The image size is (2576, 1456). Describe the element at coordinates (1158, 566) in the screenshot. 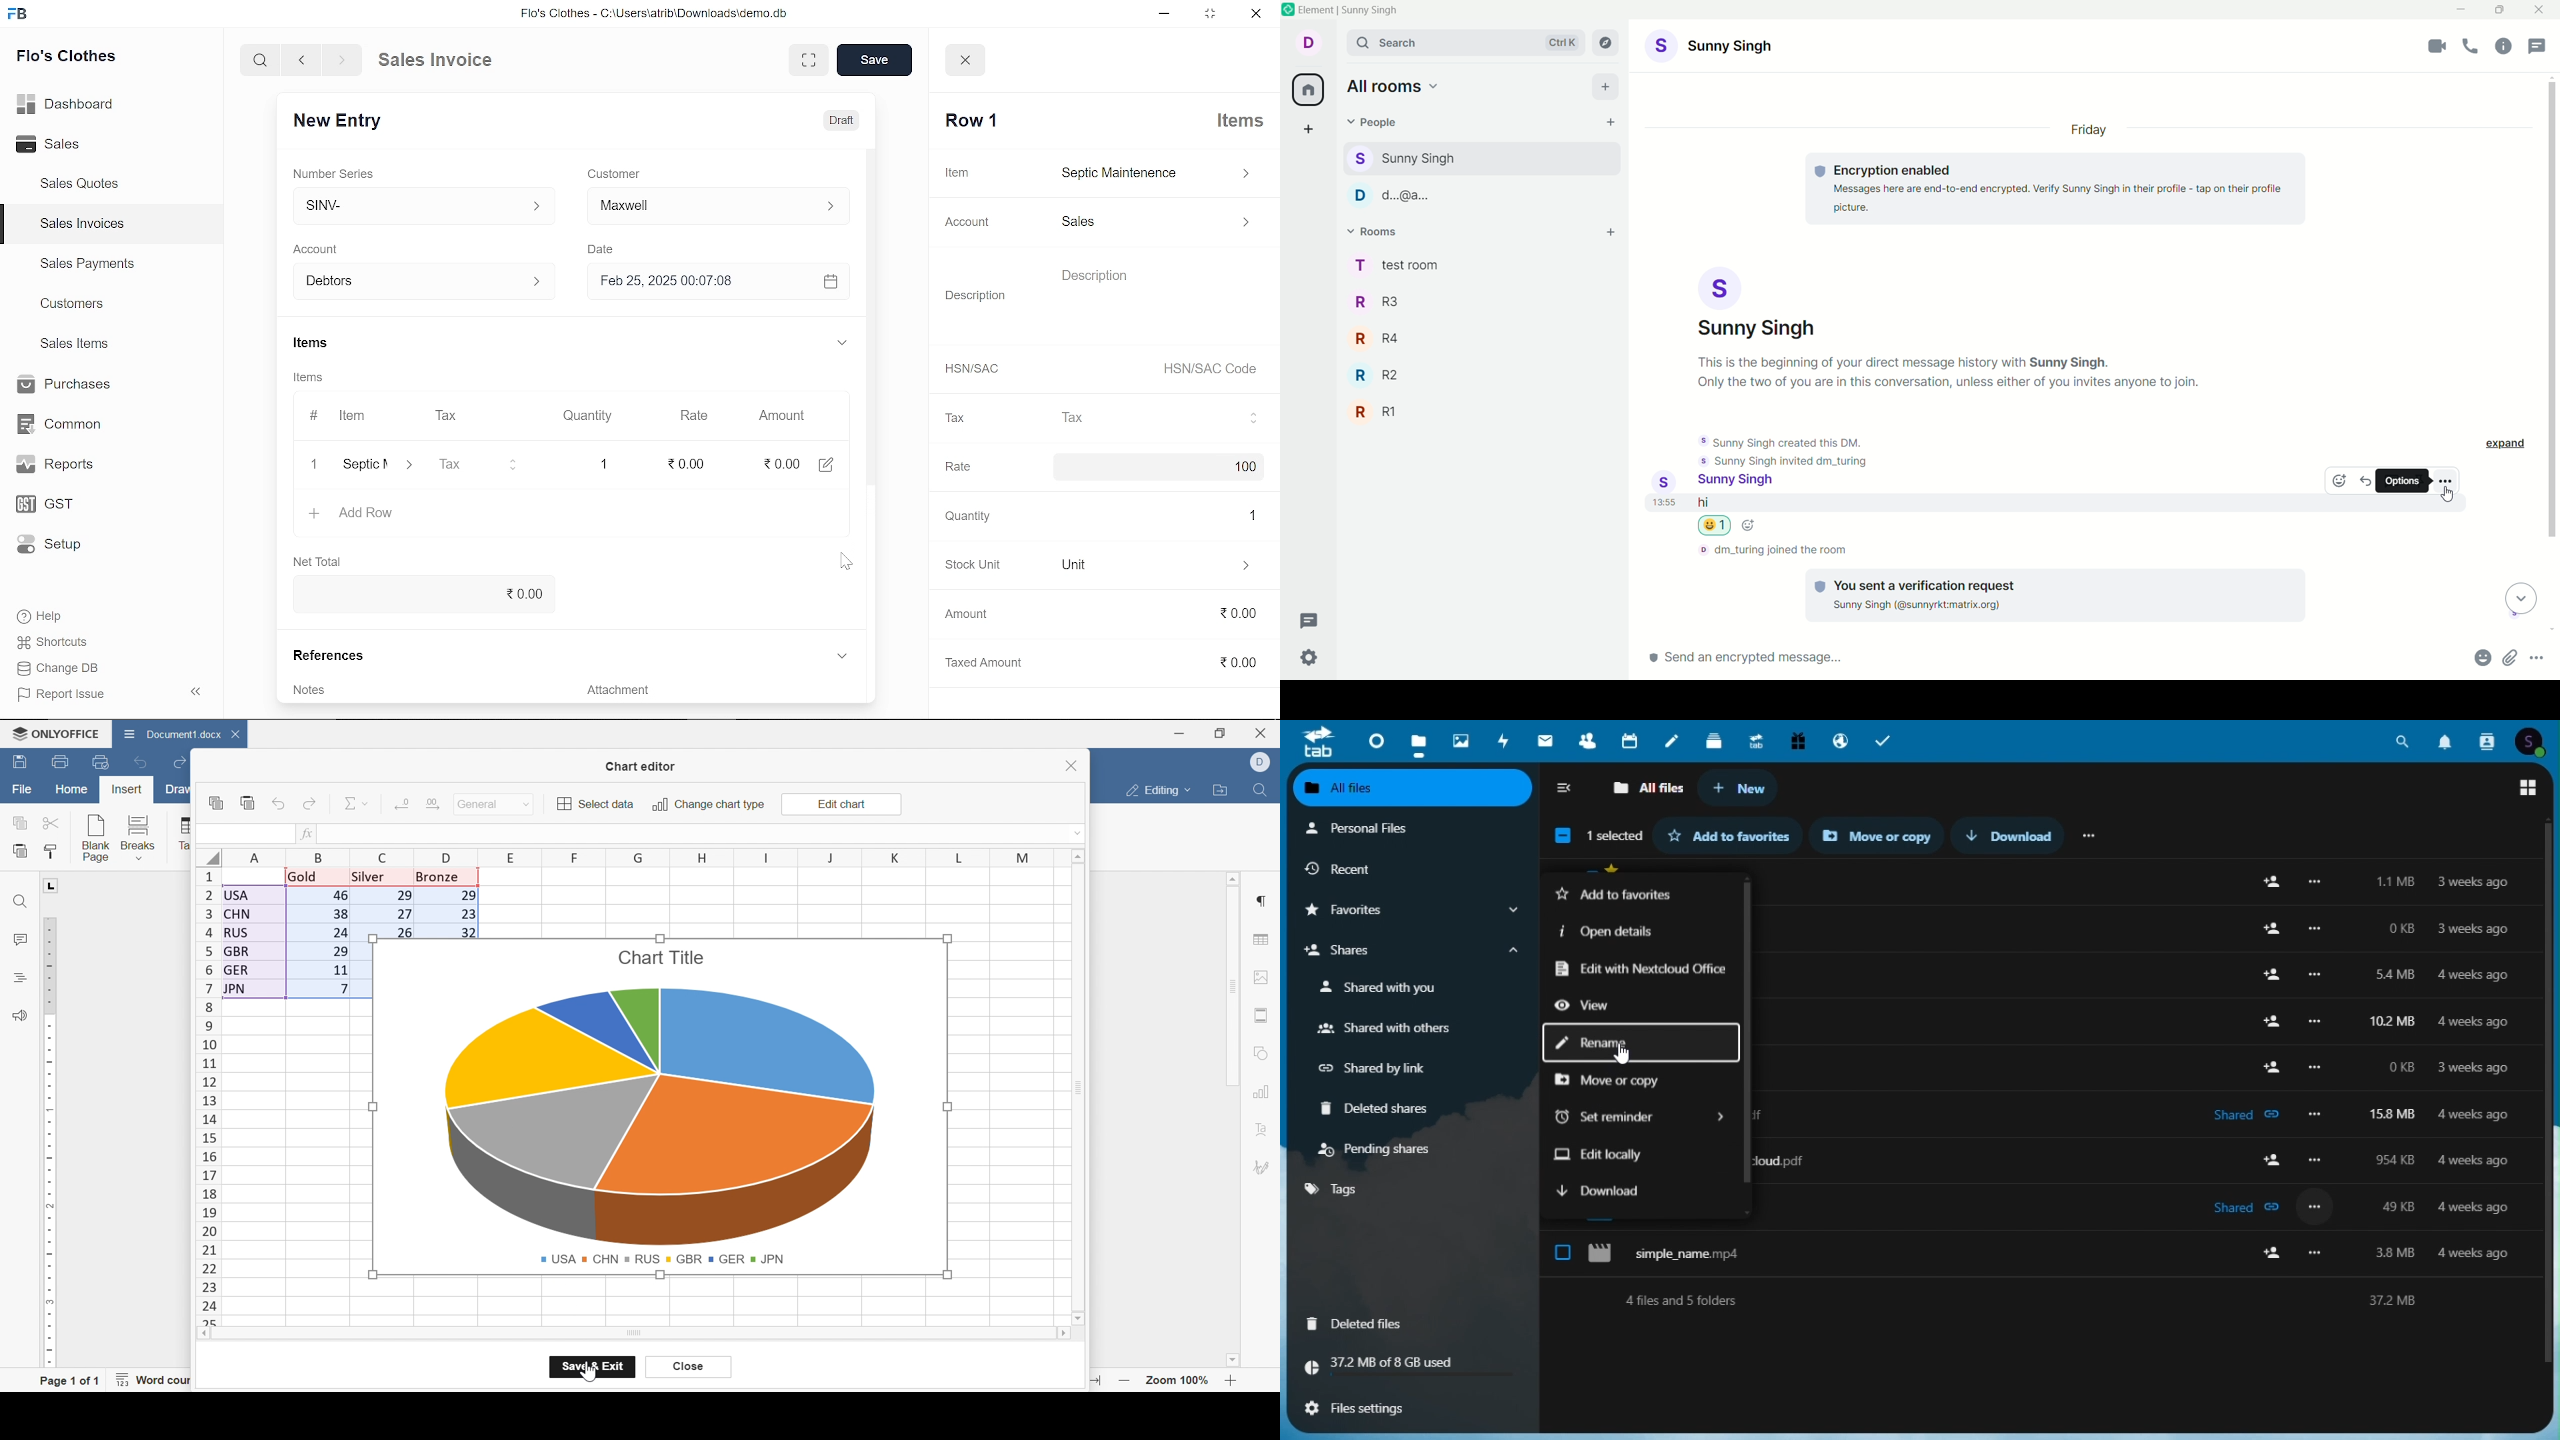

I see `unit` at that location.